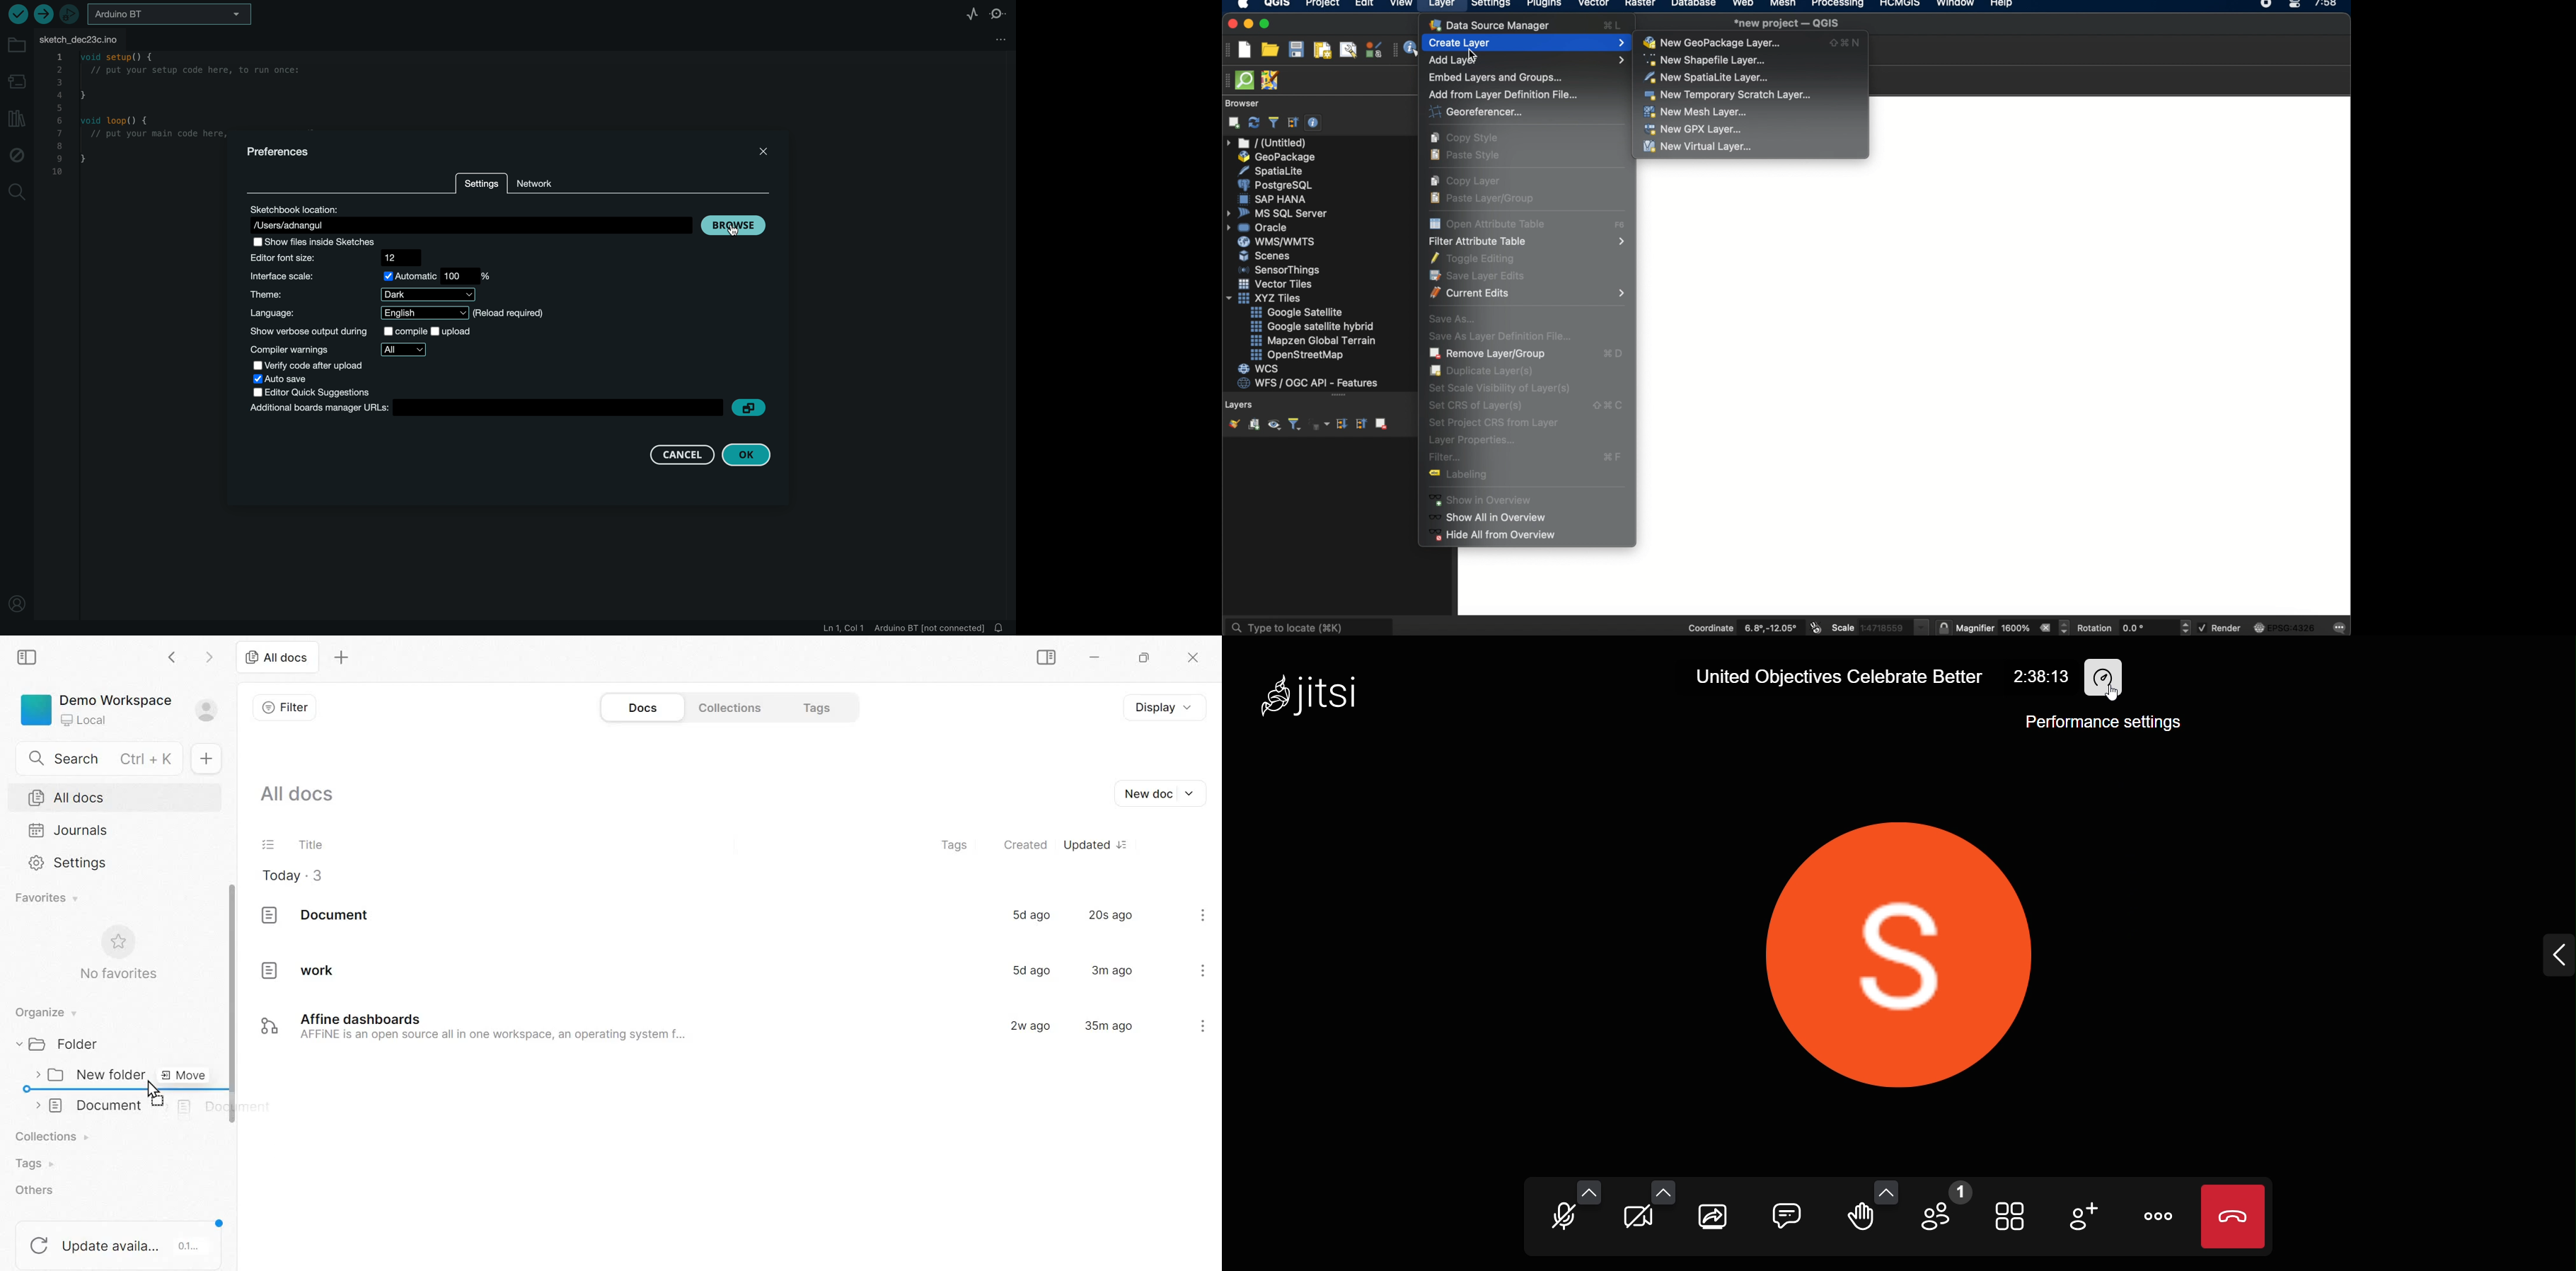 This screenshot has width=2576, height=1288. What do you see at coordinates (1563, 1218) in the screenshot?
I see `microphone` at bounding box center [1563, 1218].